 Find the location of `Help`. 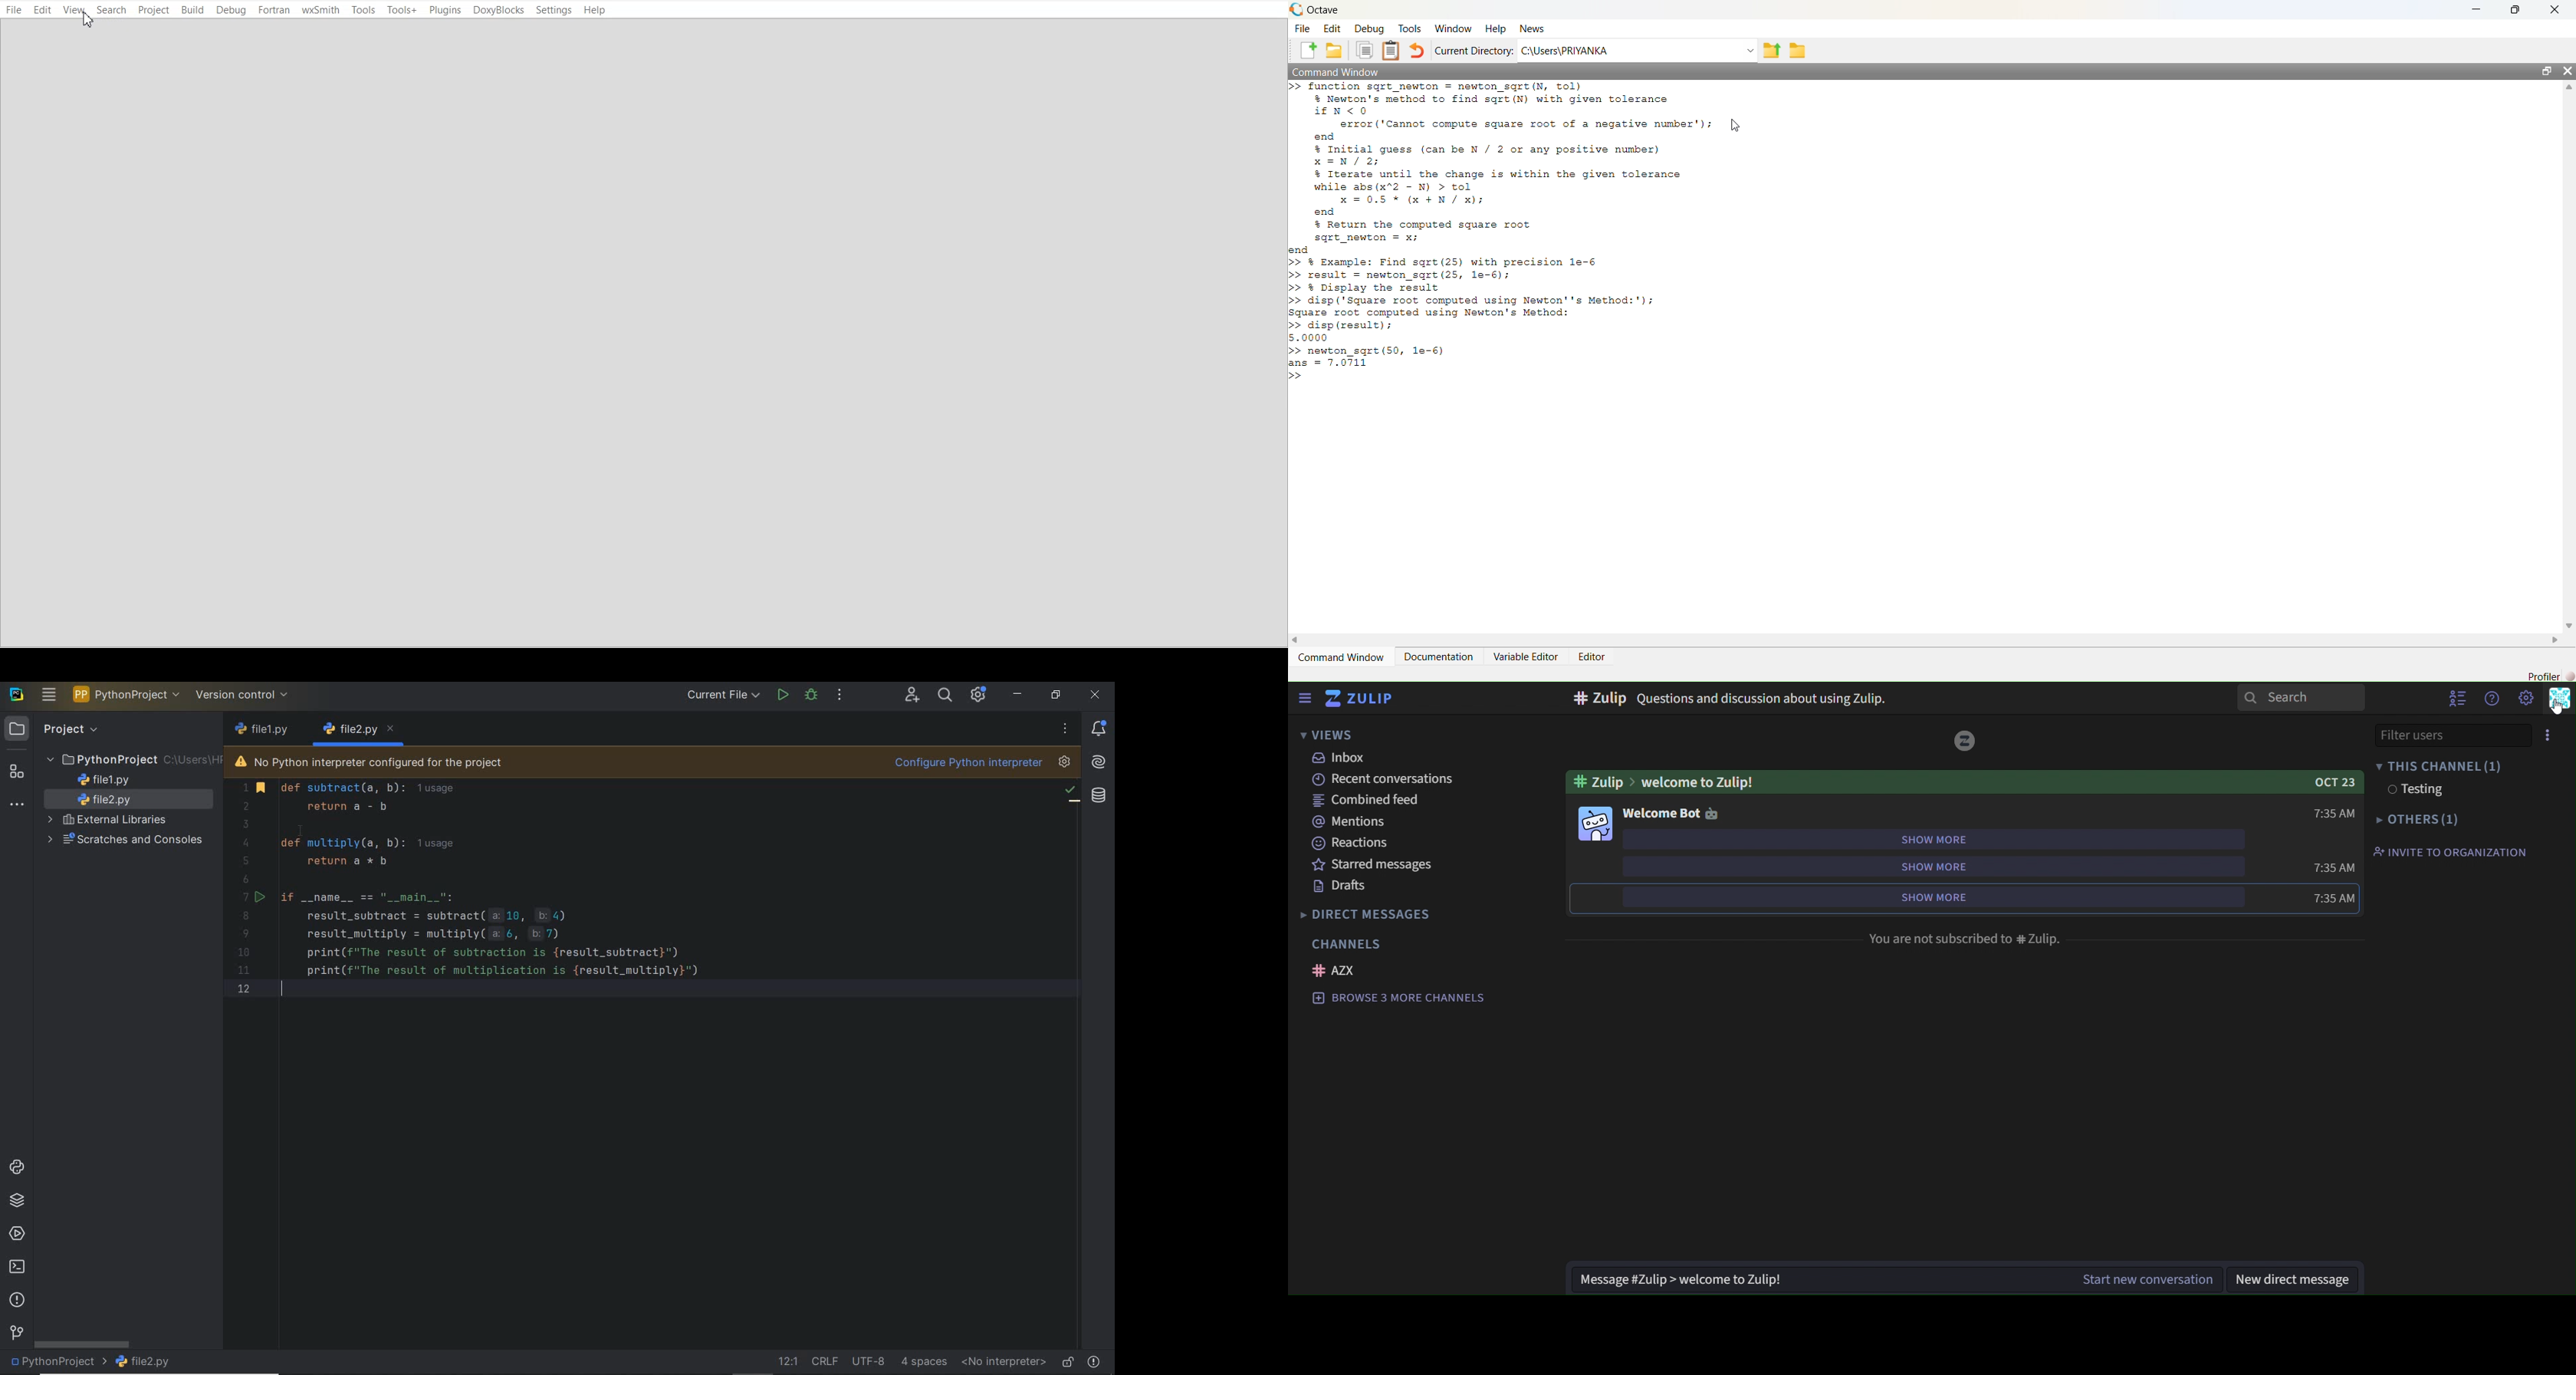

Help is located at coordinates (596, 10).